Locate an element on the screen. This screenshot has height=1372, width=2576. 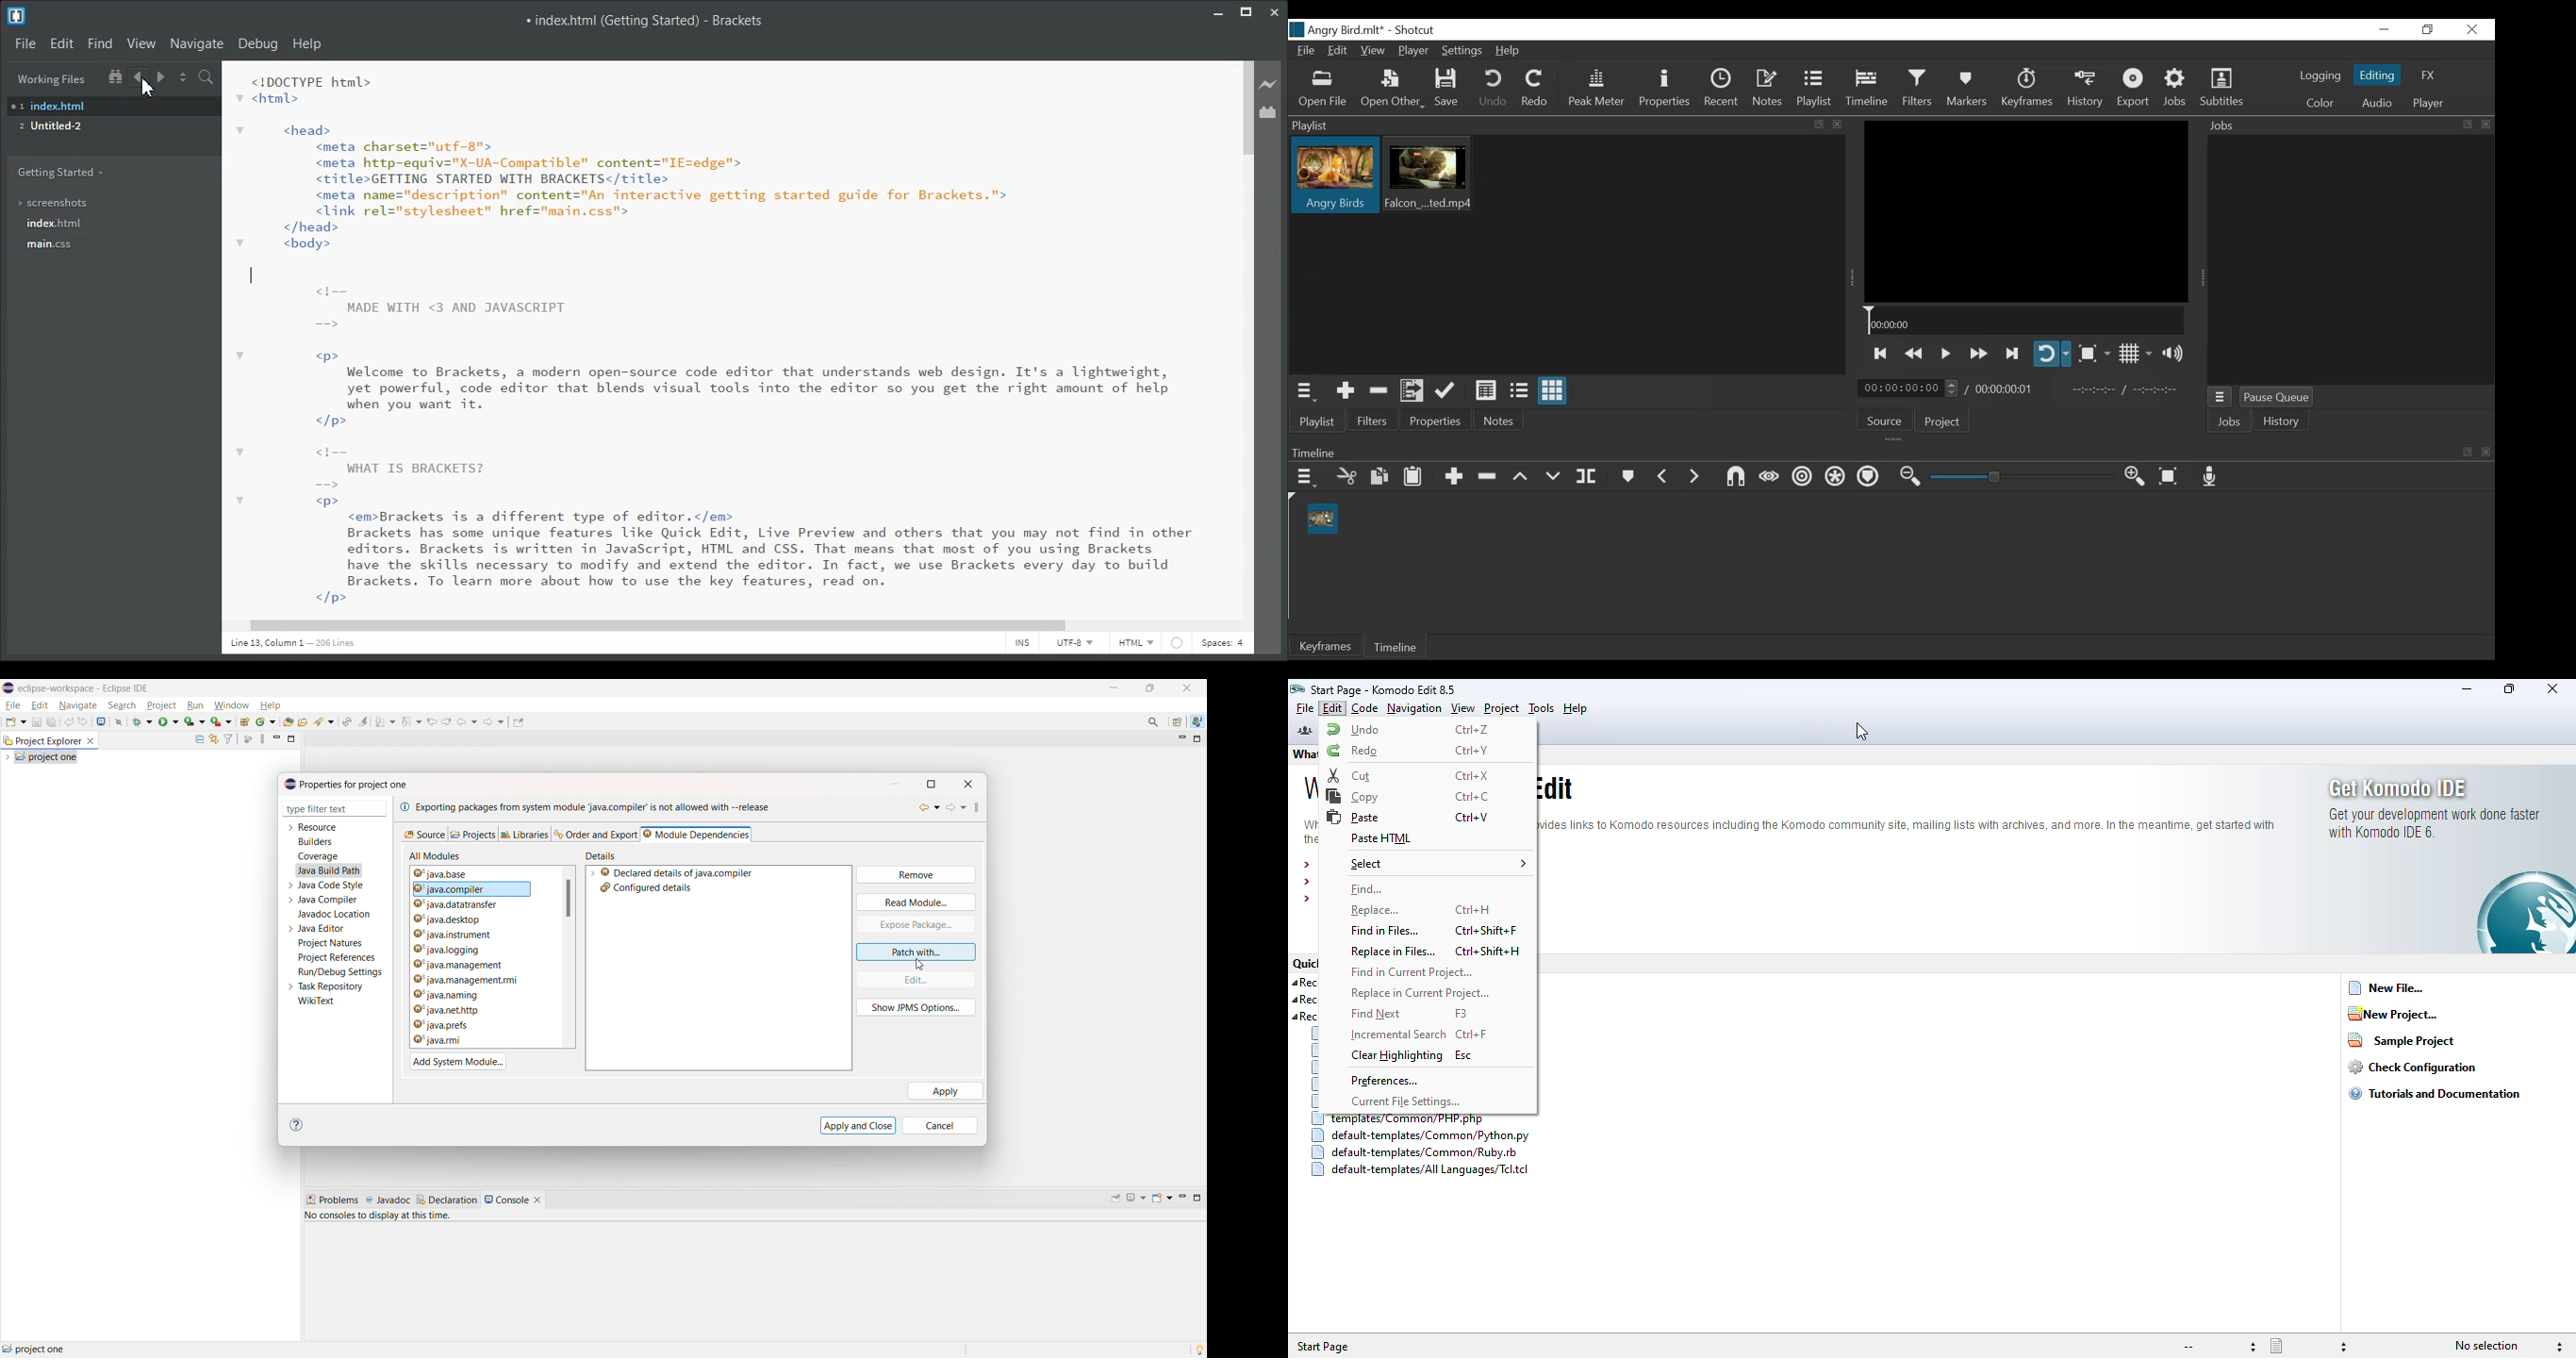
Ripple Delete is located at coordinates (1489, 475).